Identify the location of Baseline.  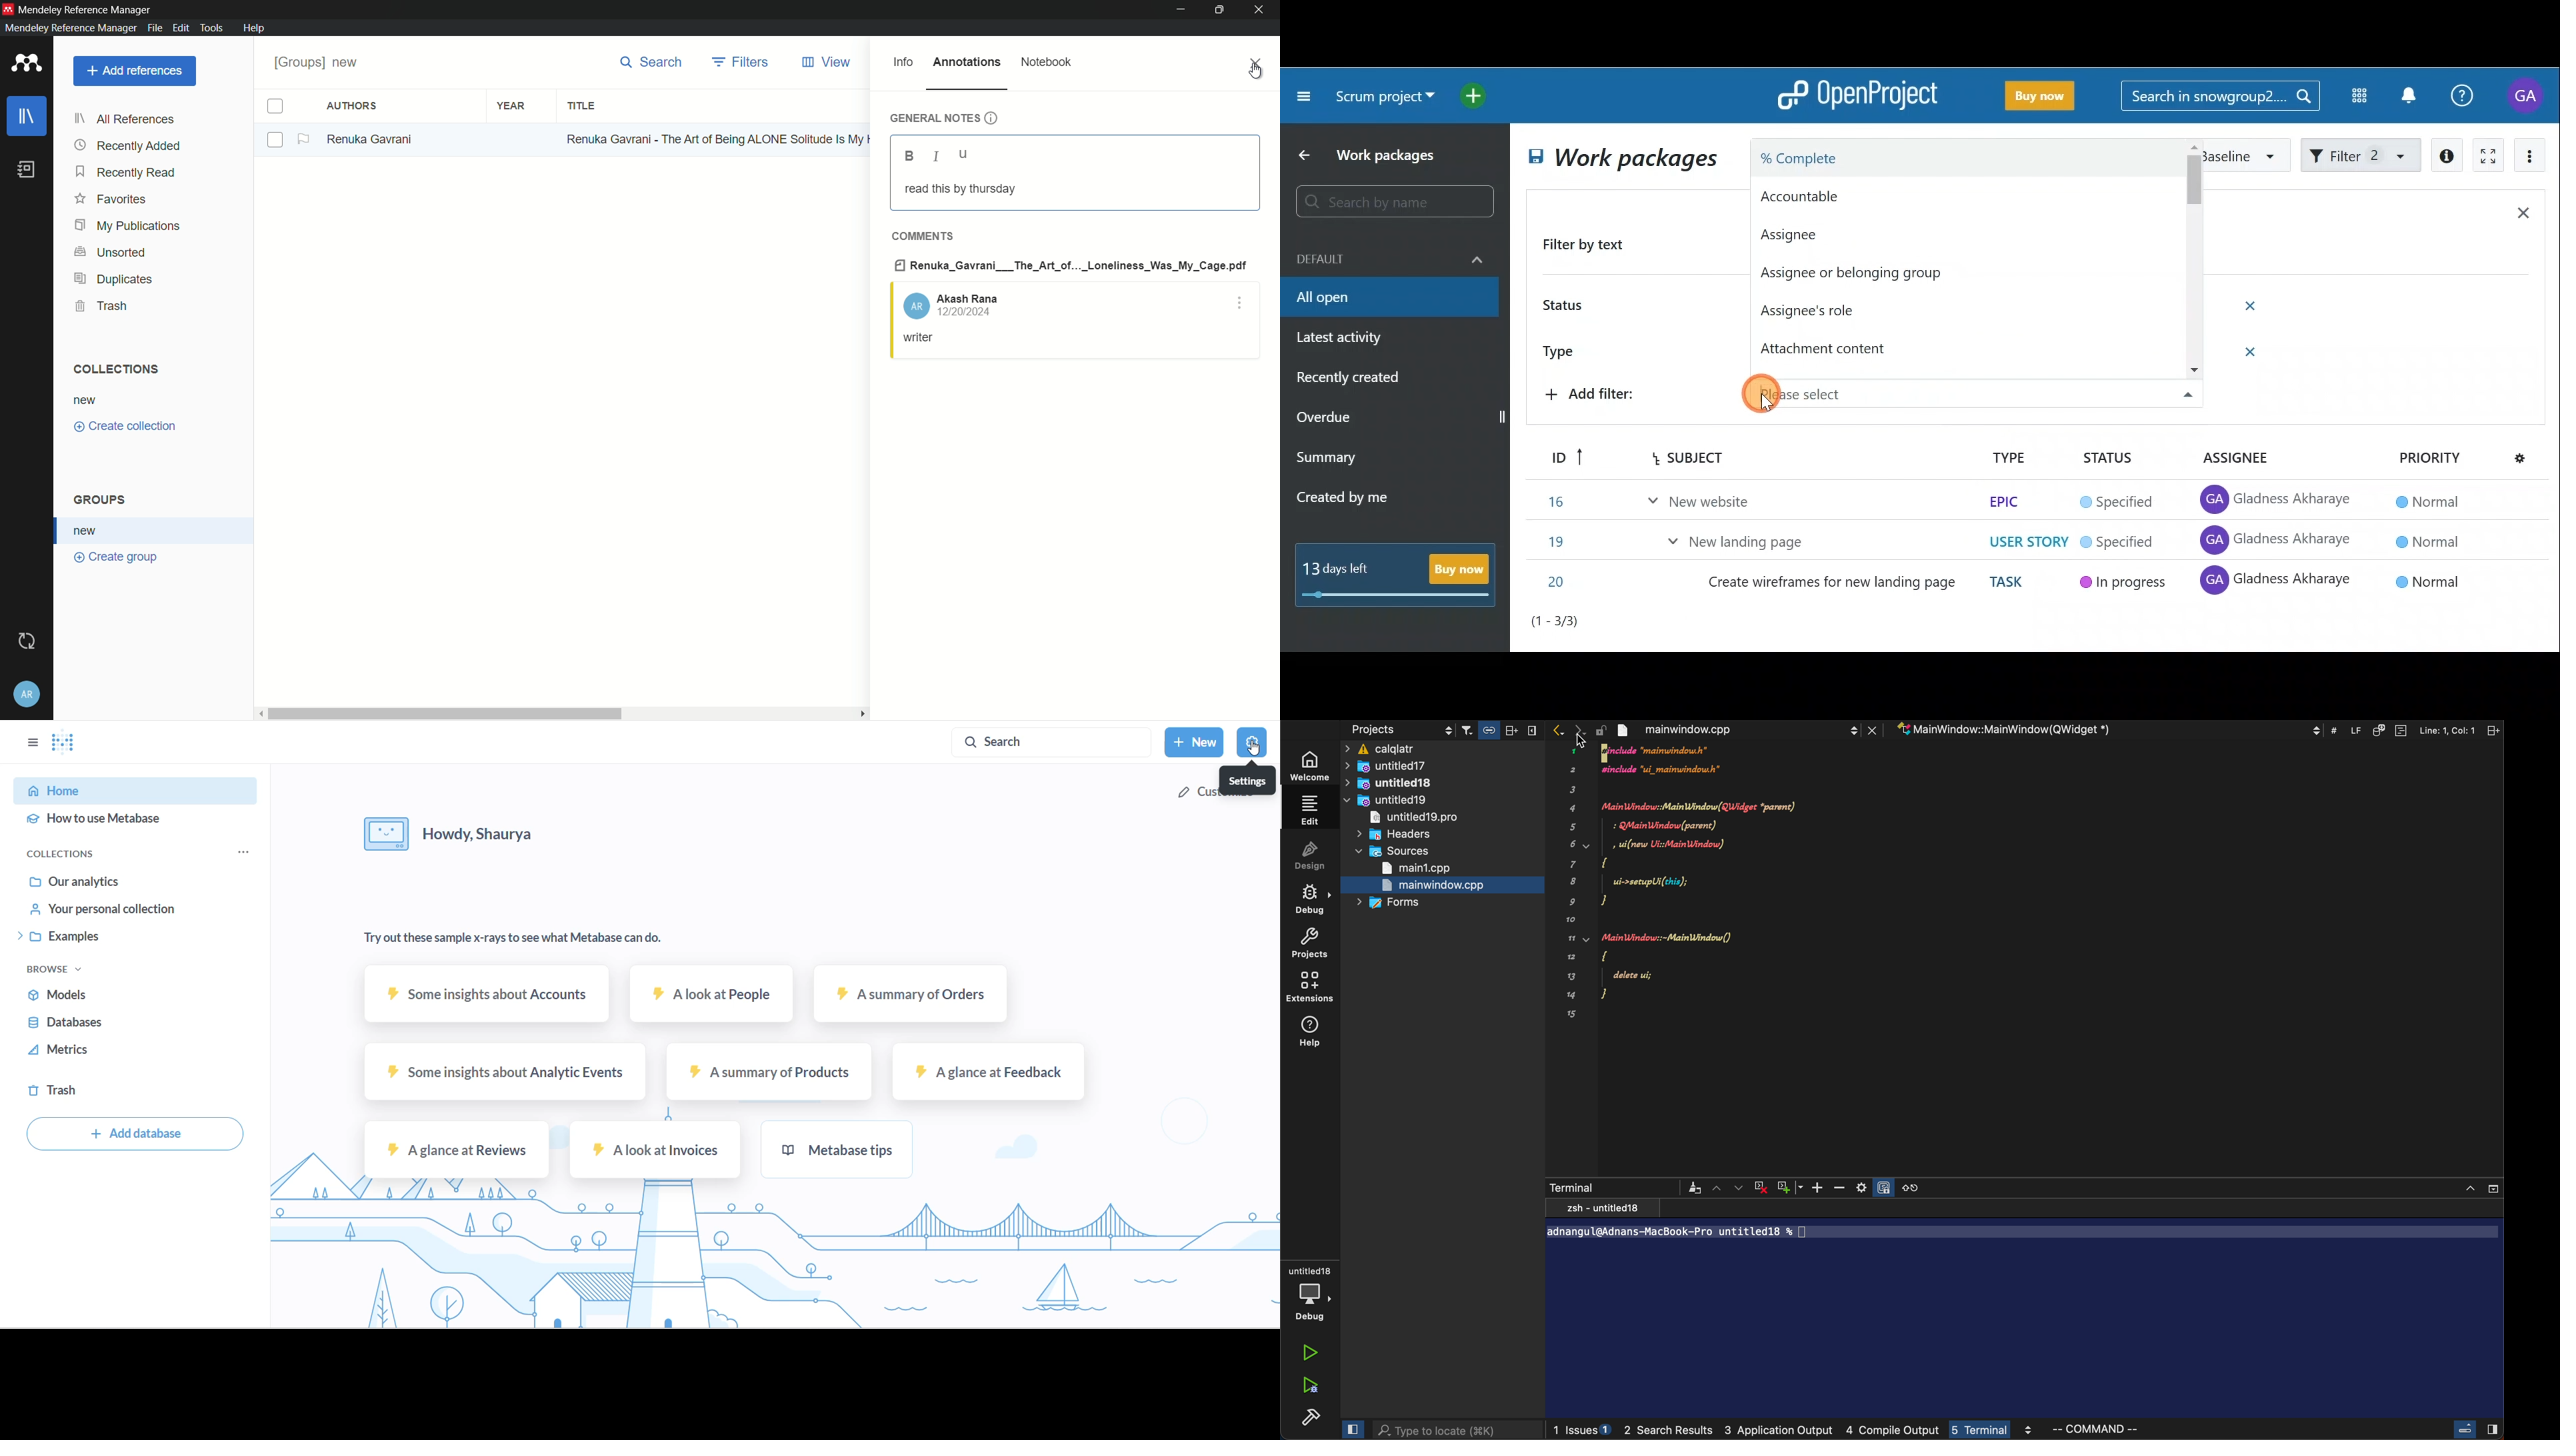
(2244, 154).